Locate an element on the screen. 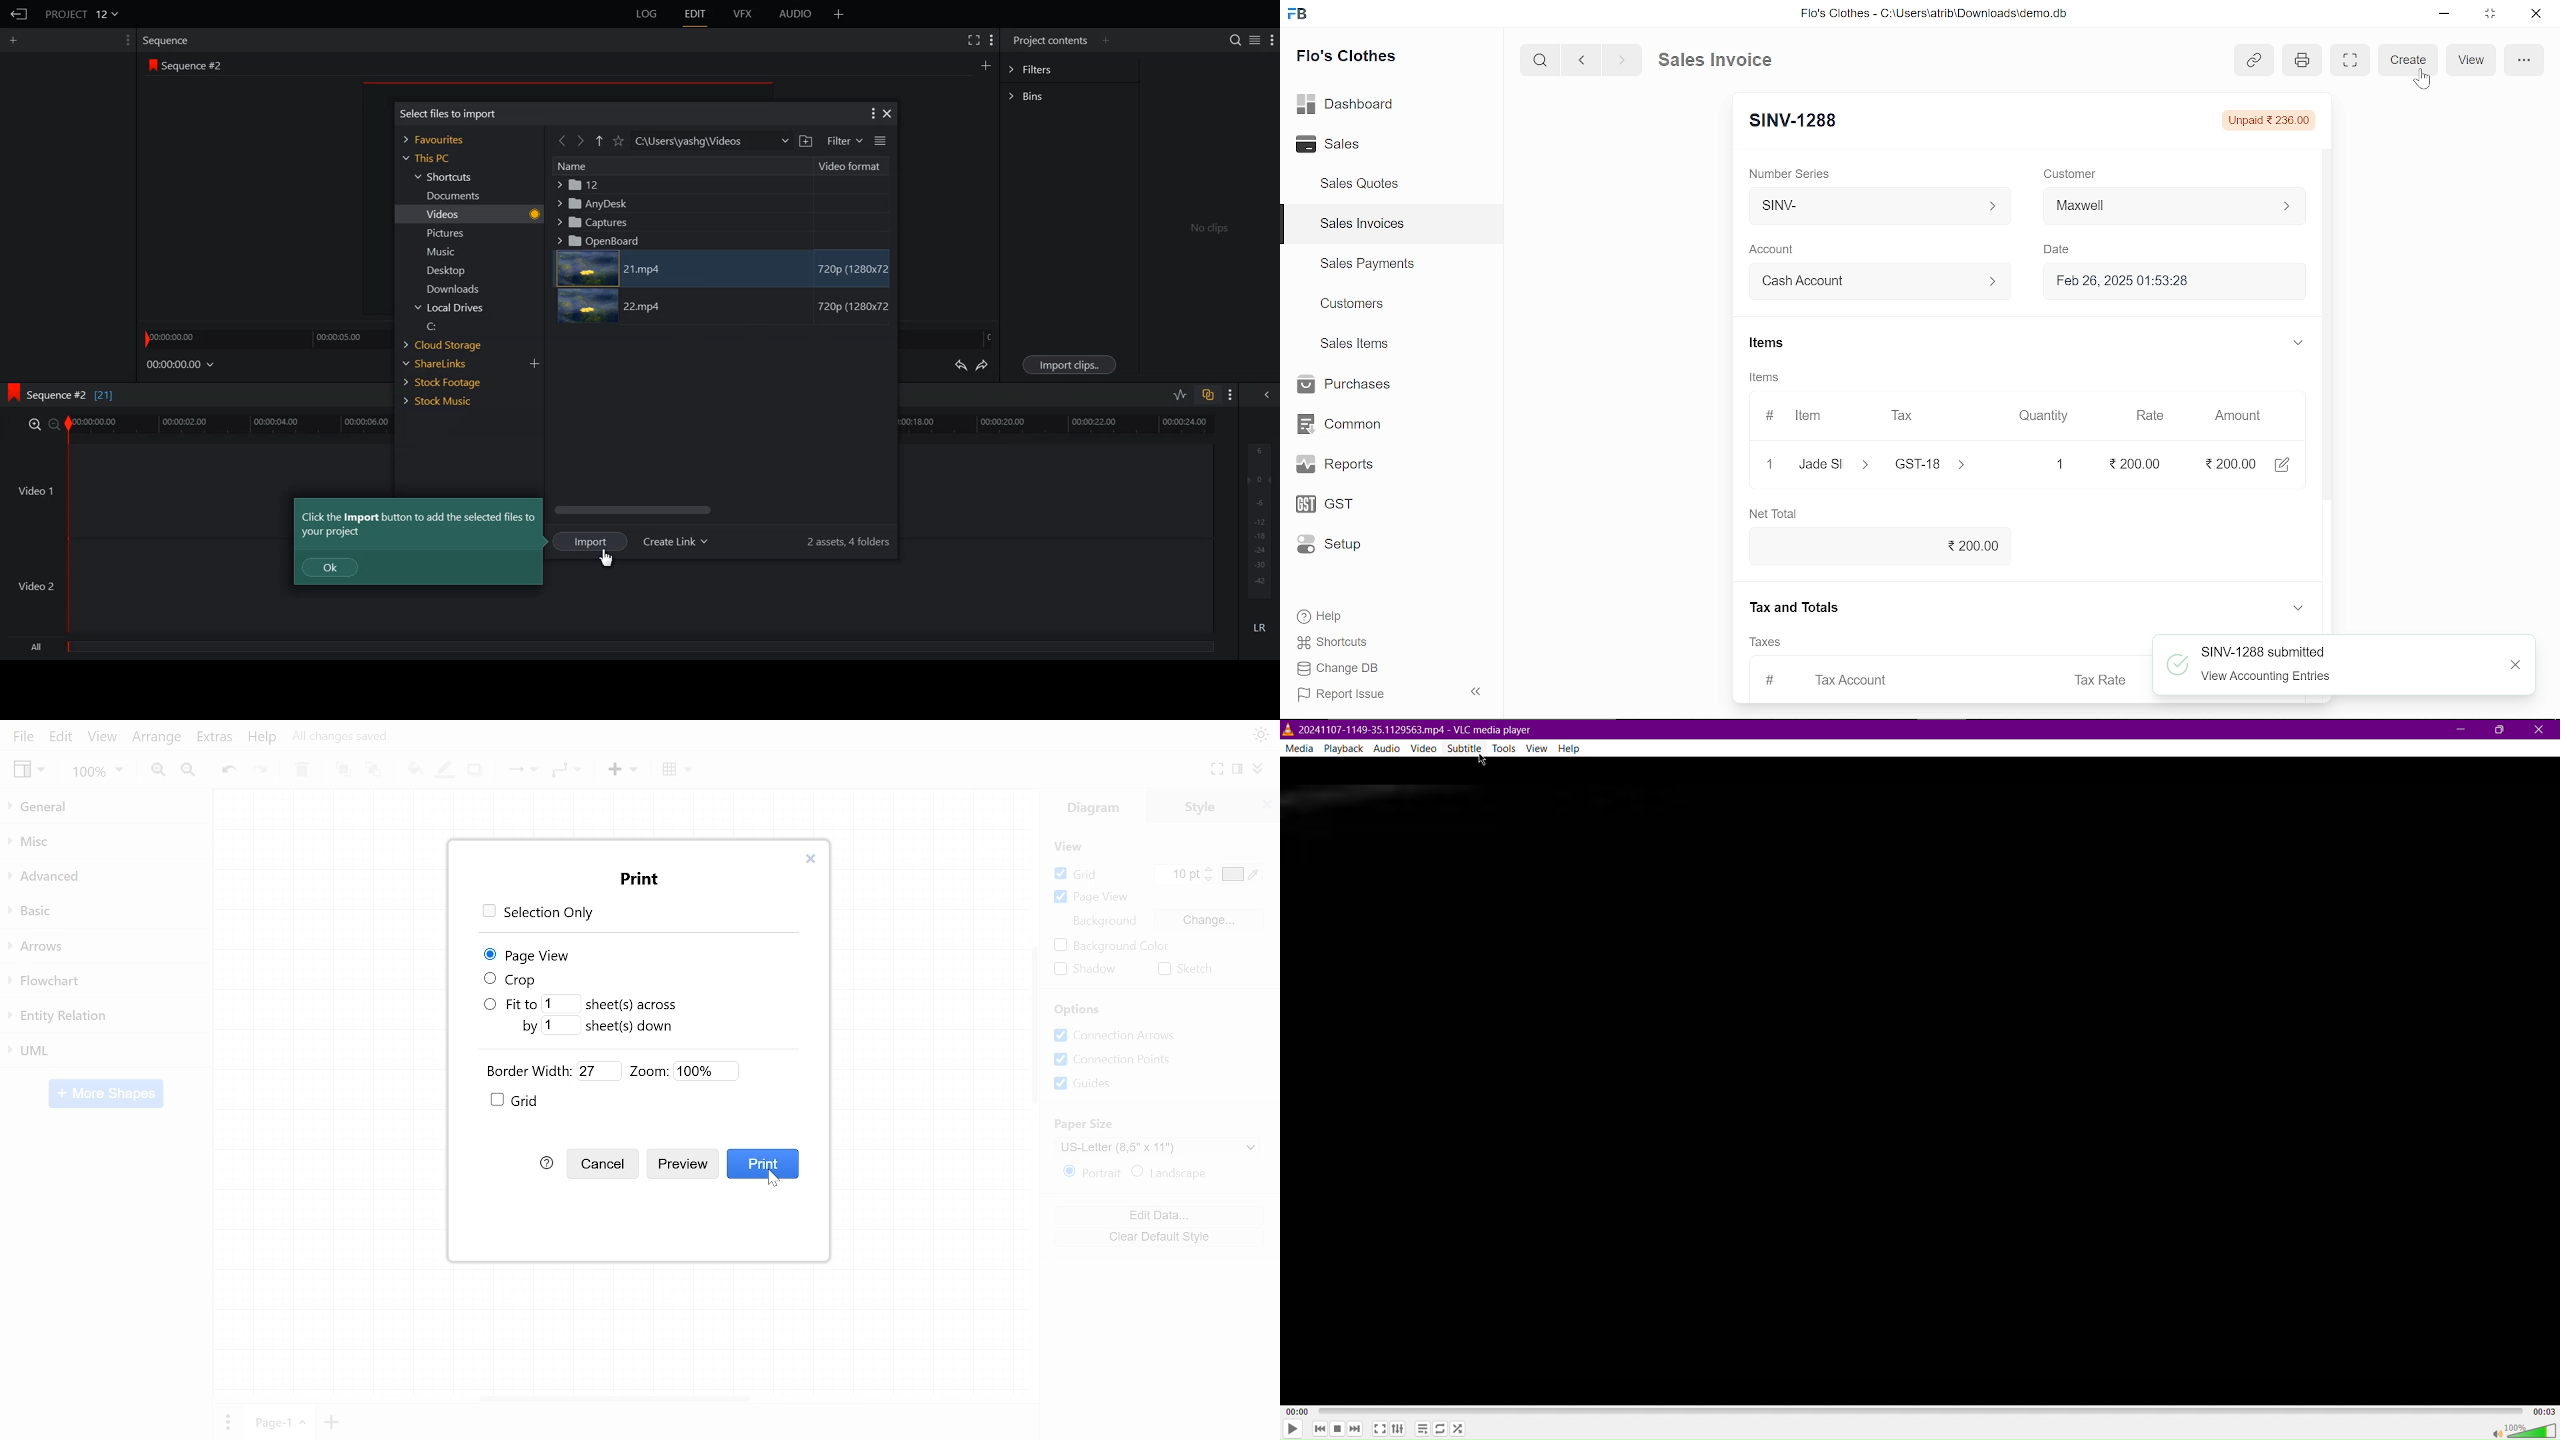 The image size is (2576, 1456). Table is located at coordinates (680, 770).